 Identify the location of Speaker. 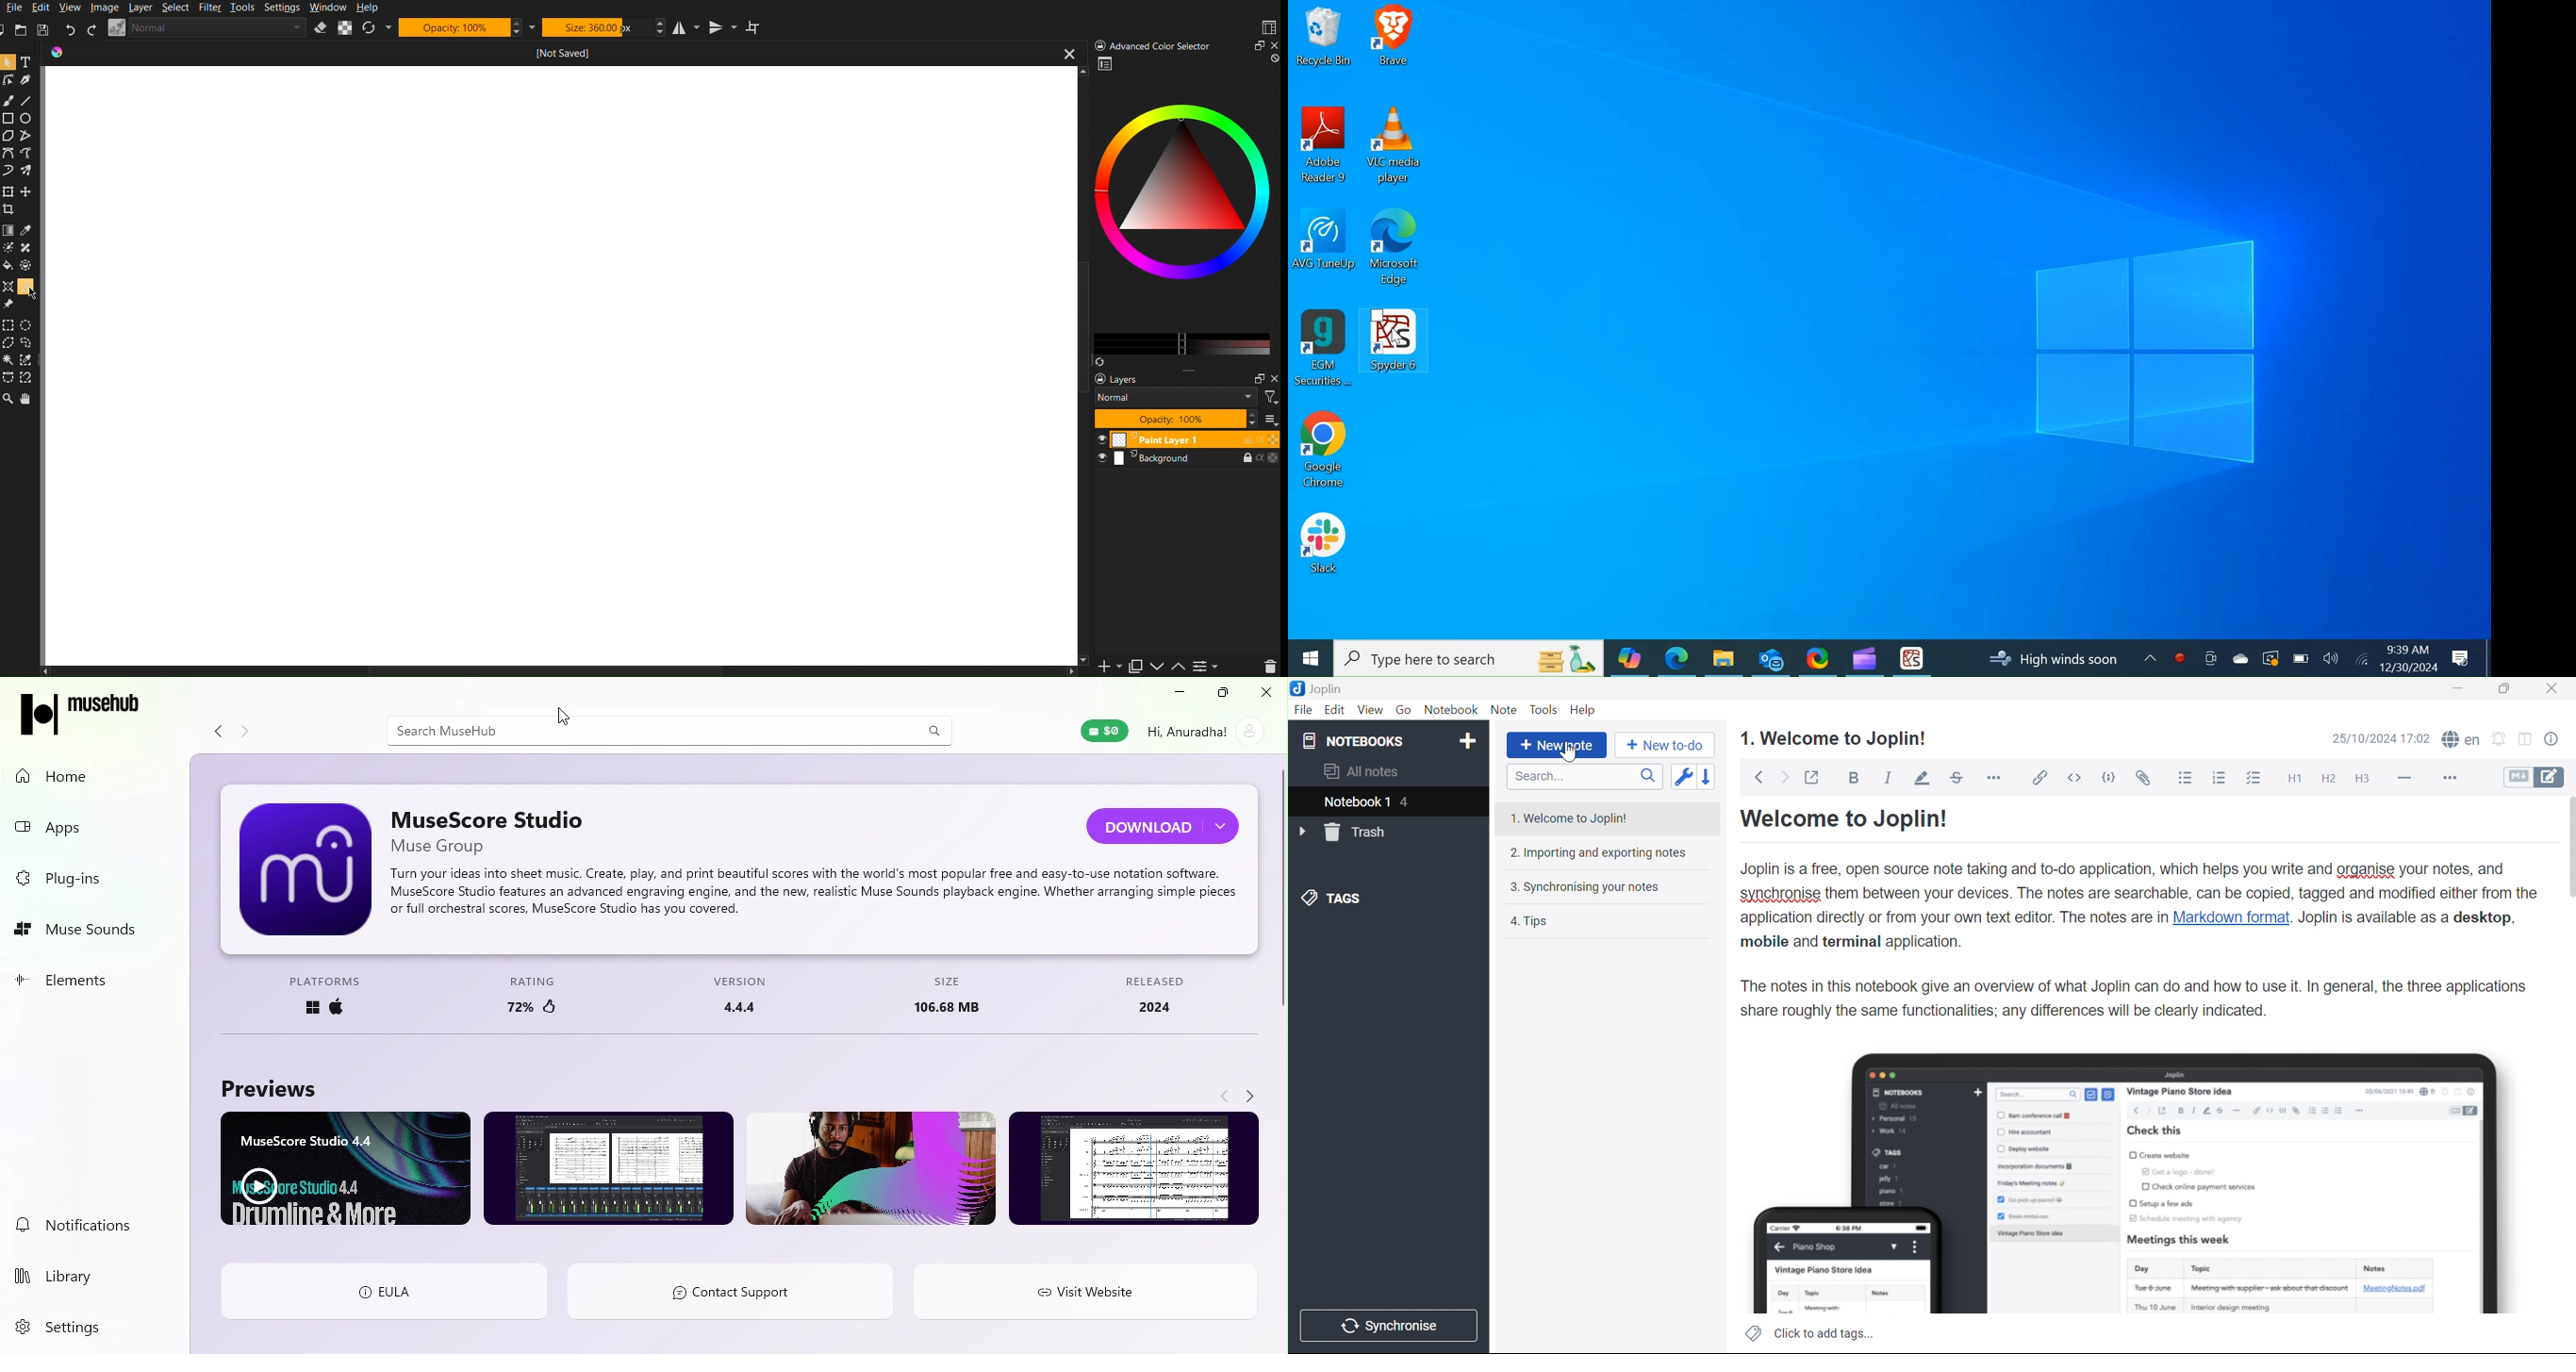
(2331, 658).